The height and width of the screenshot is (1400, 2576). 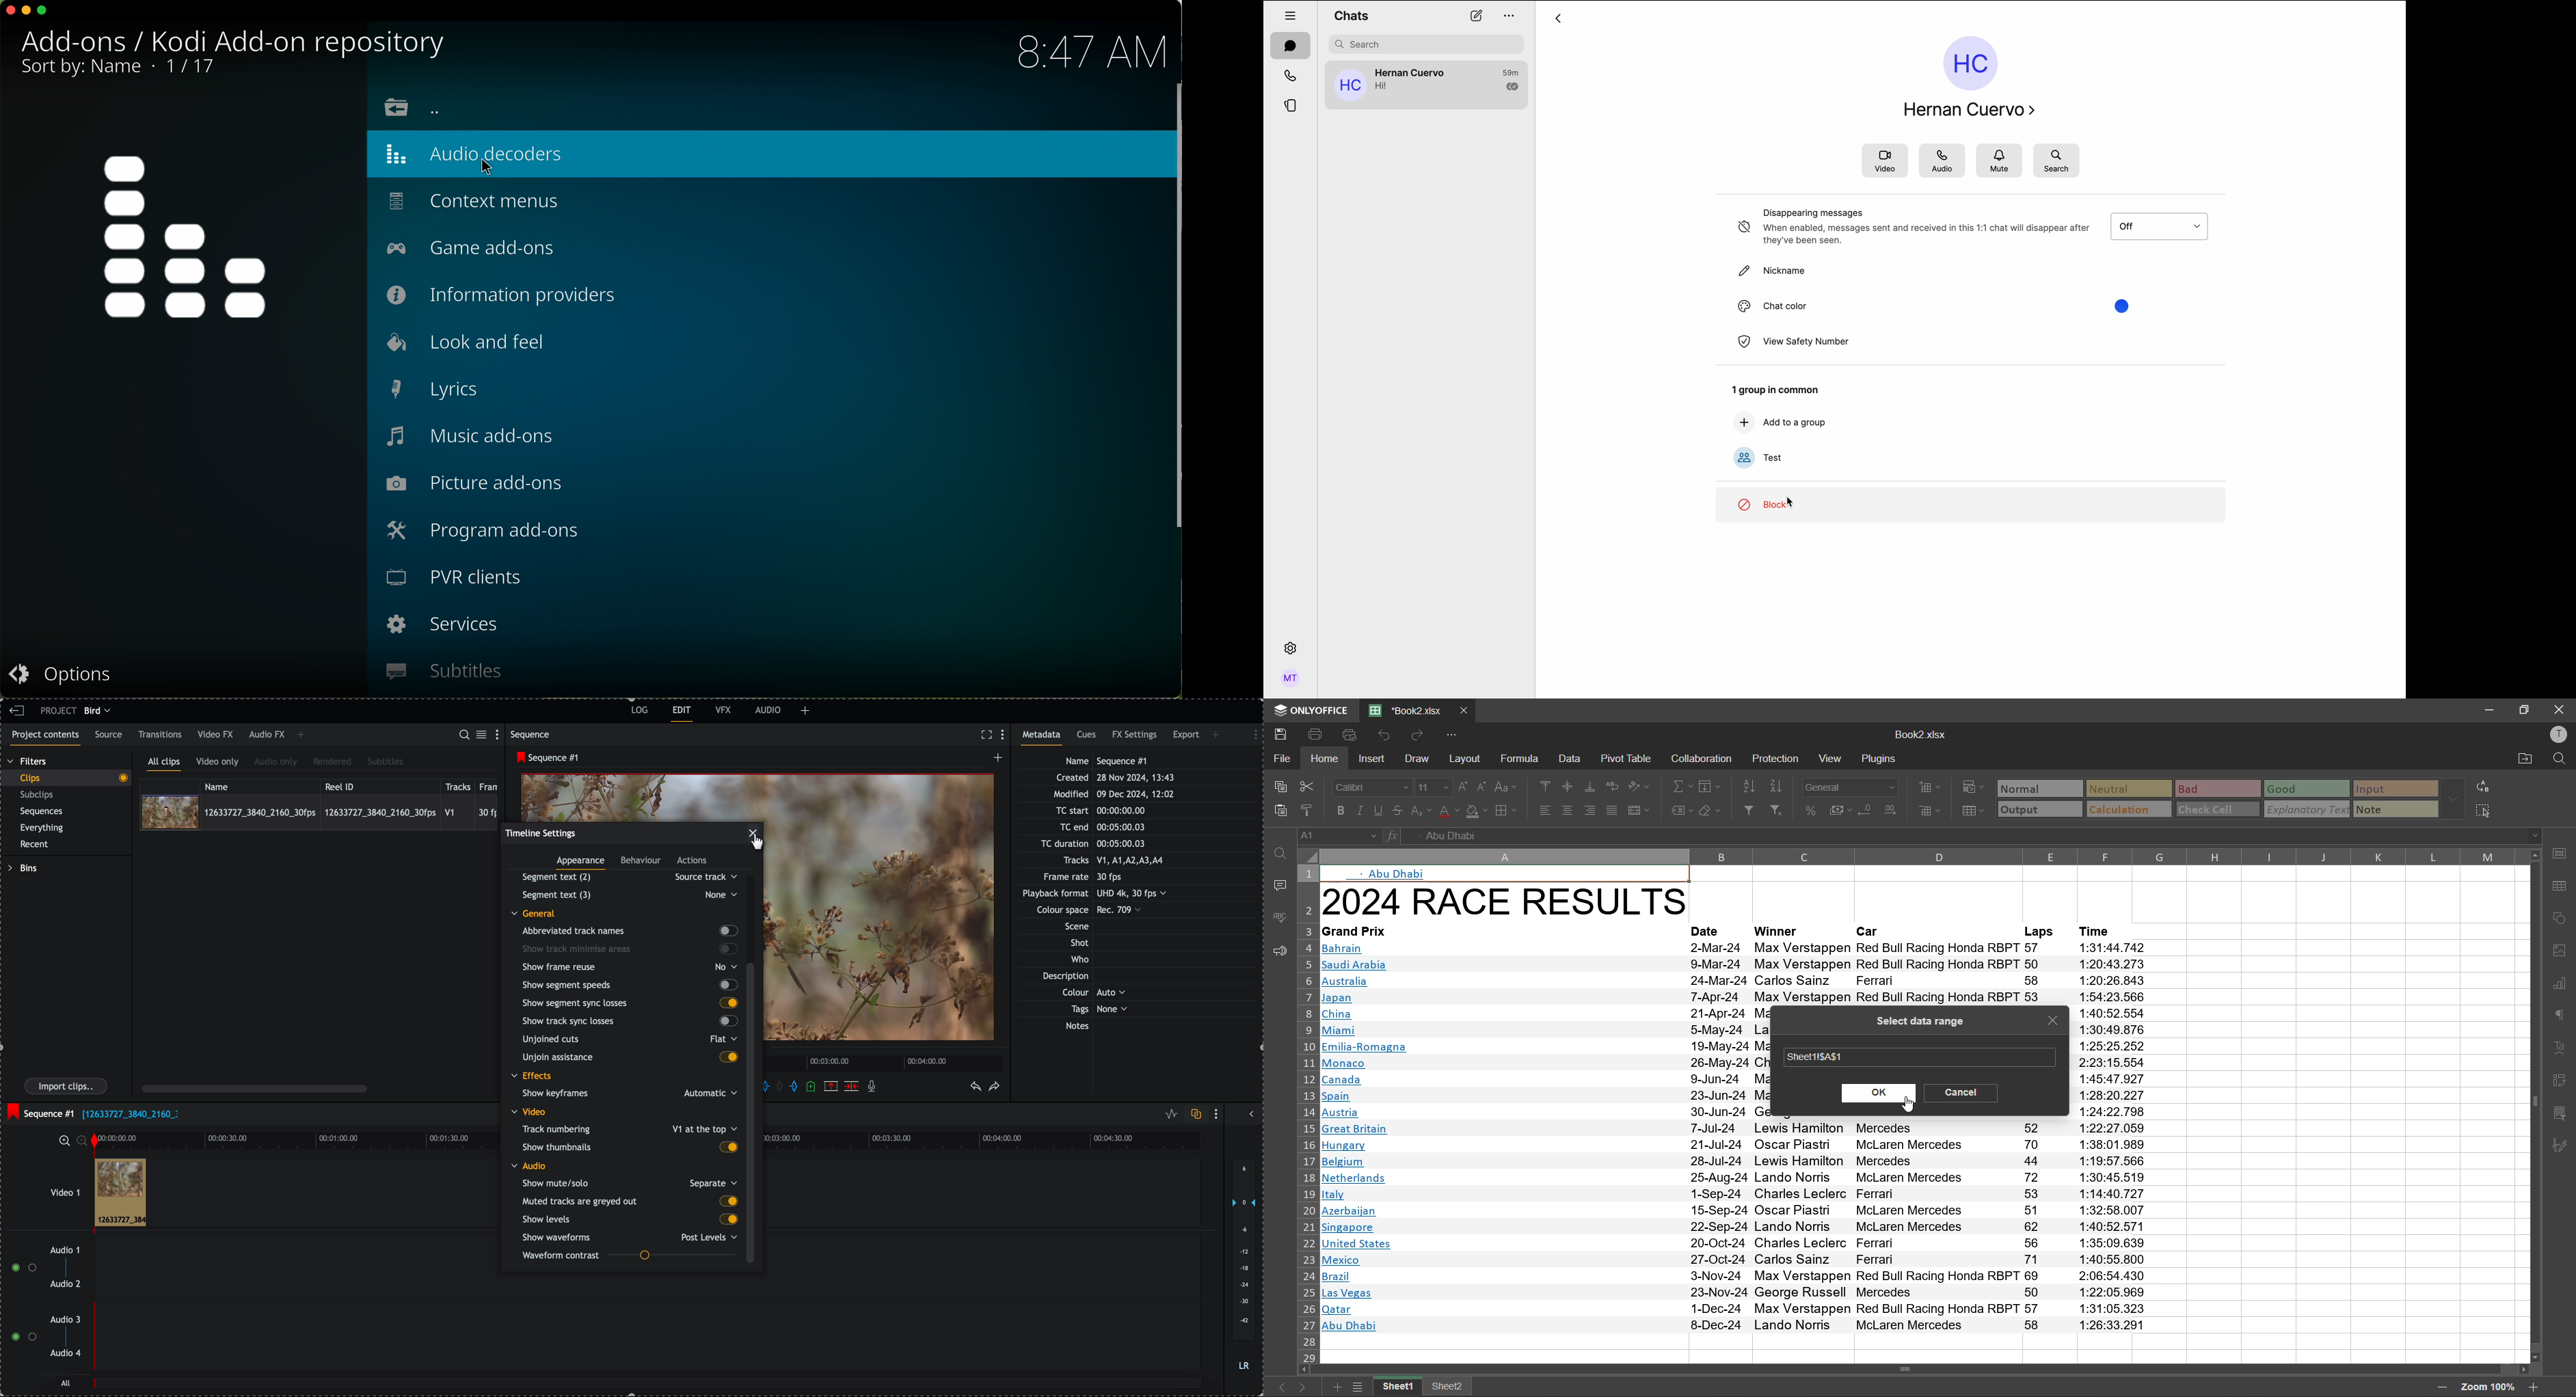 I want to click on filters, so click(x=28, y=762).